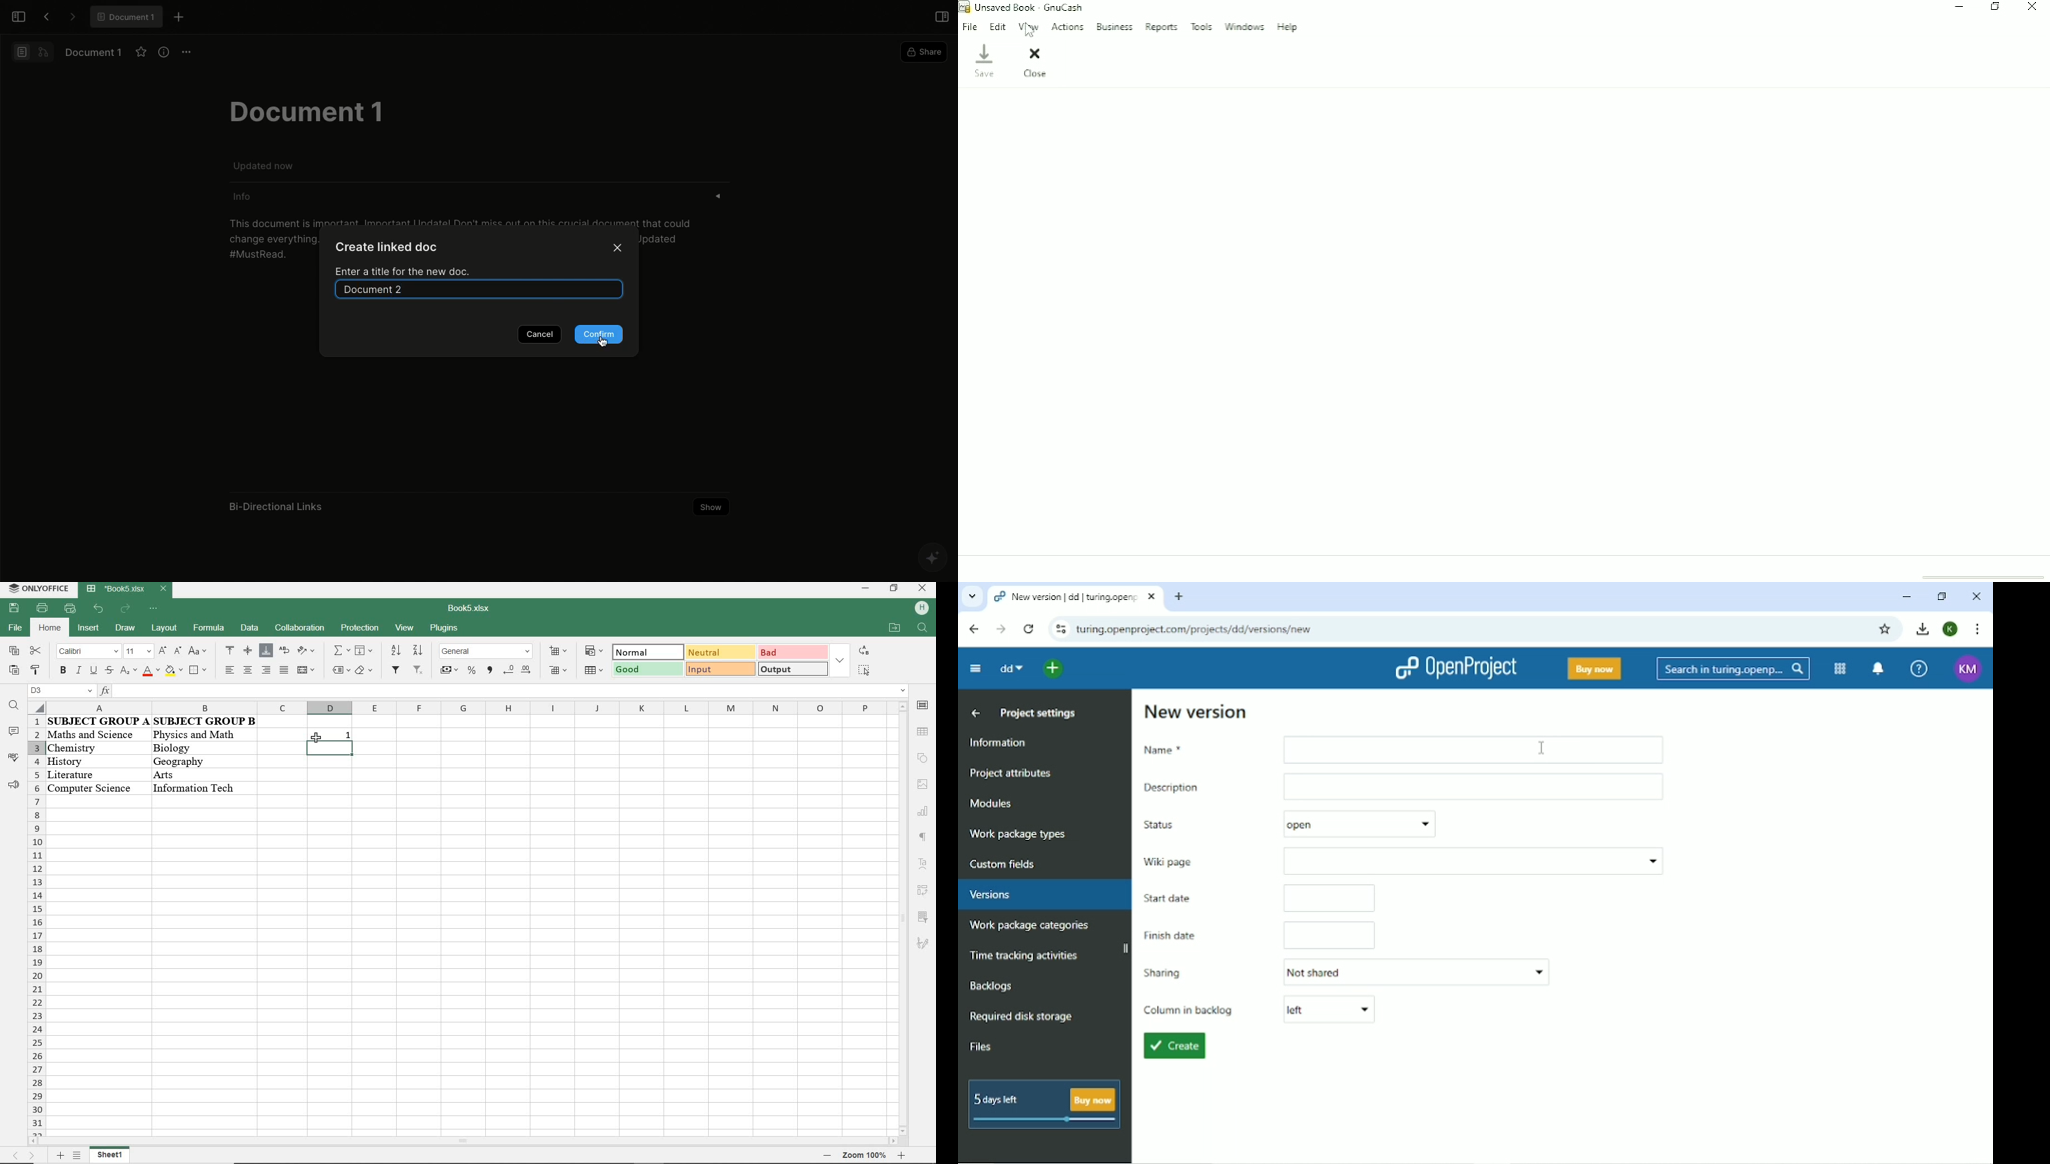  I want to click on list of sheets, so click(77, 1156).